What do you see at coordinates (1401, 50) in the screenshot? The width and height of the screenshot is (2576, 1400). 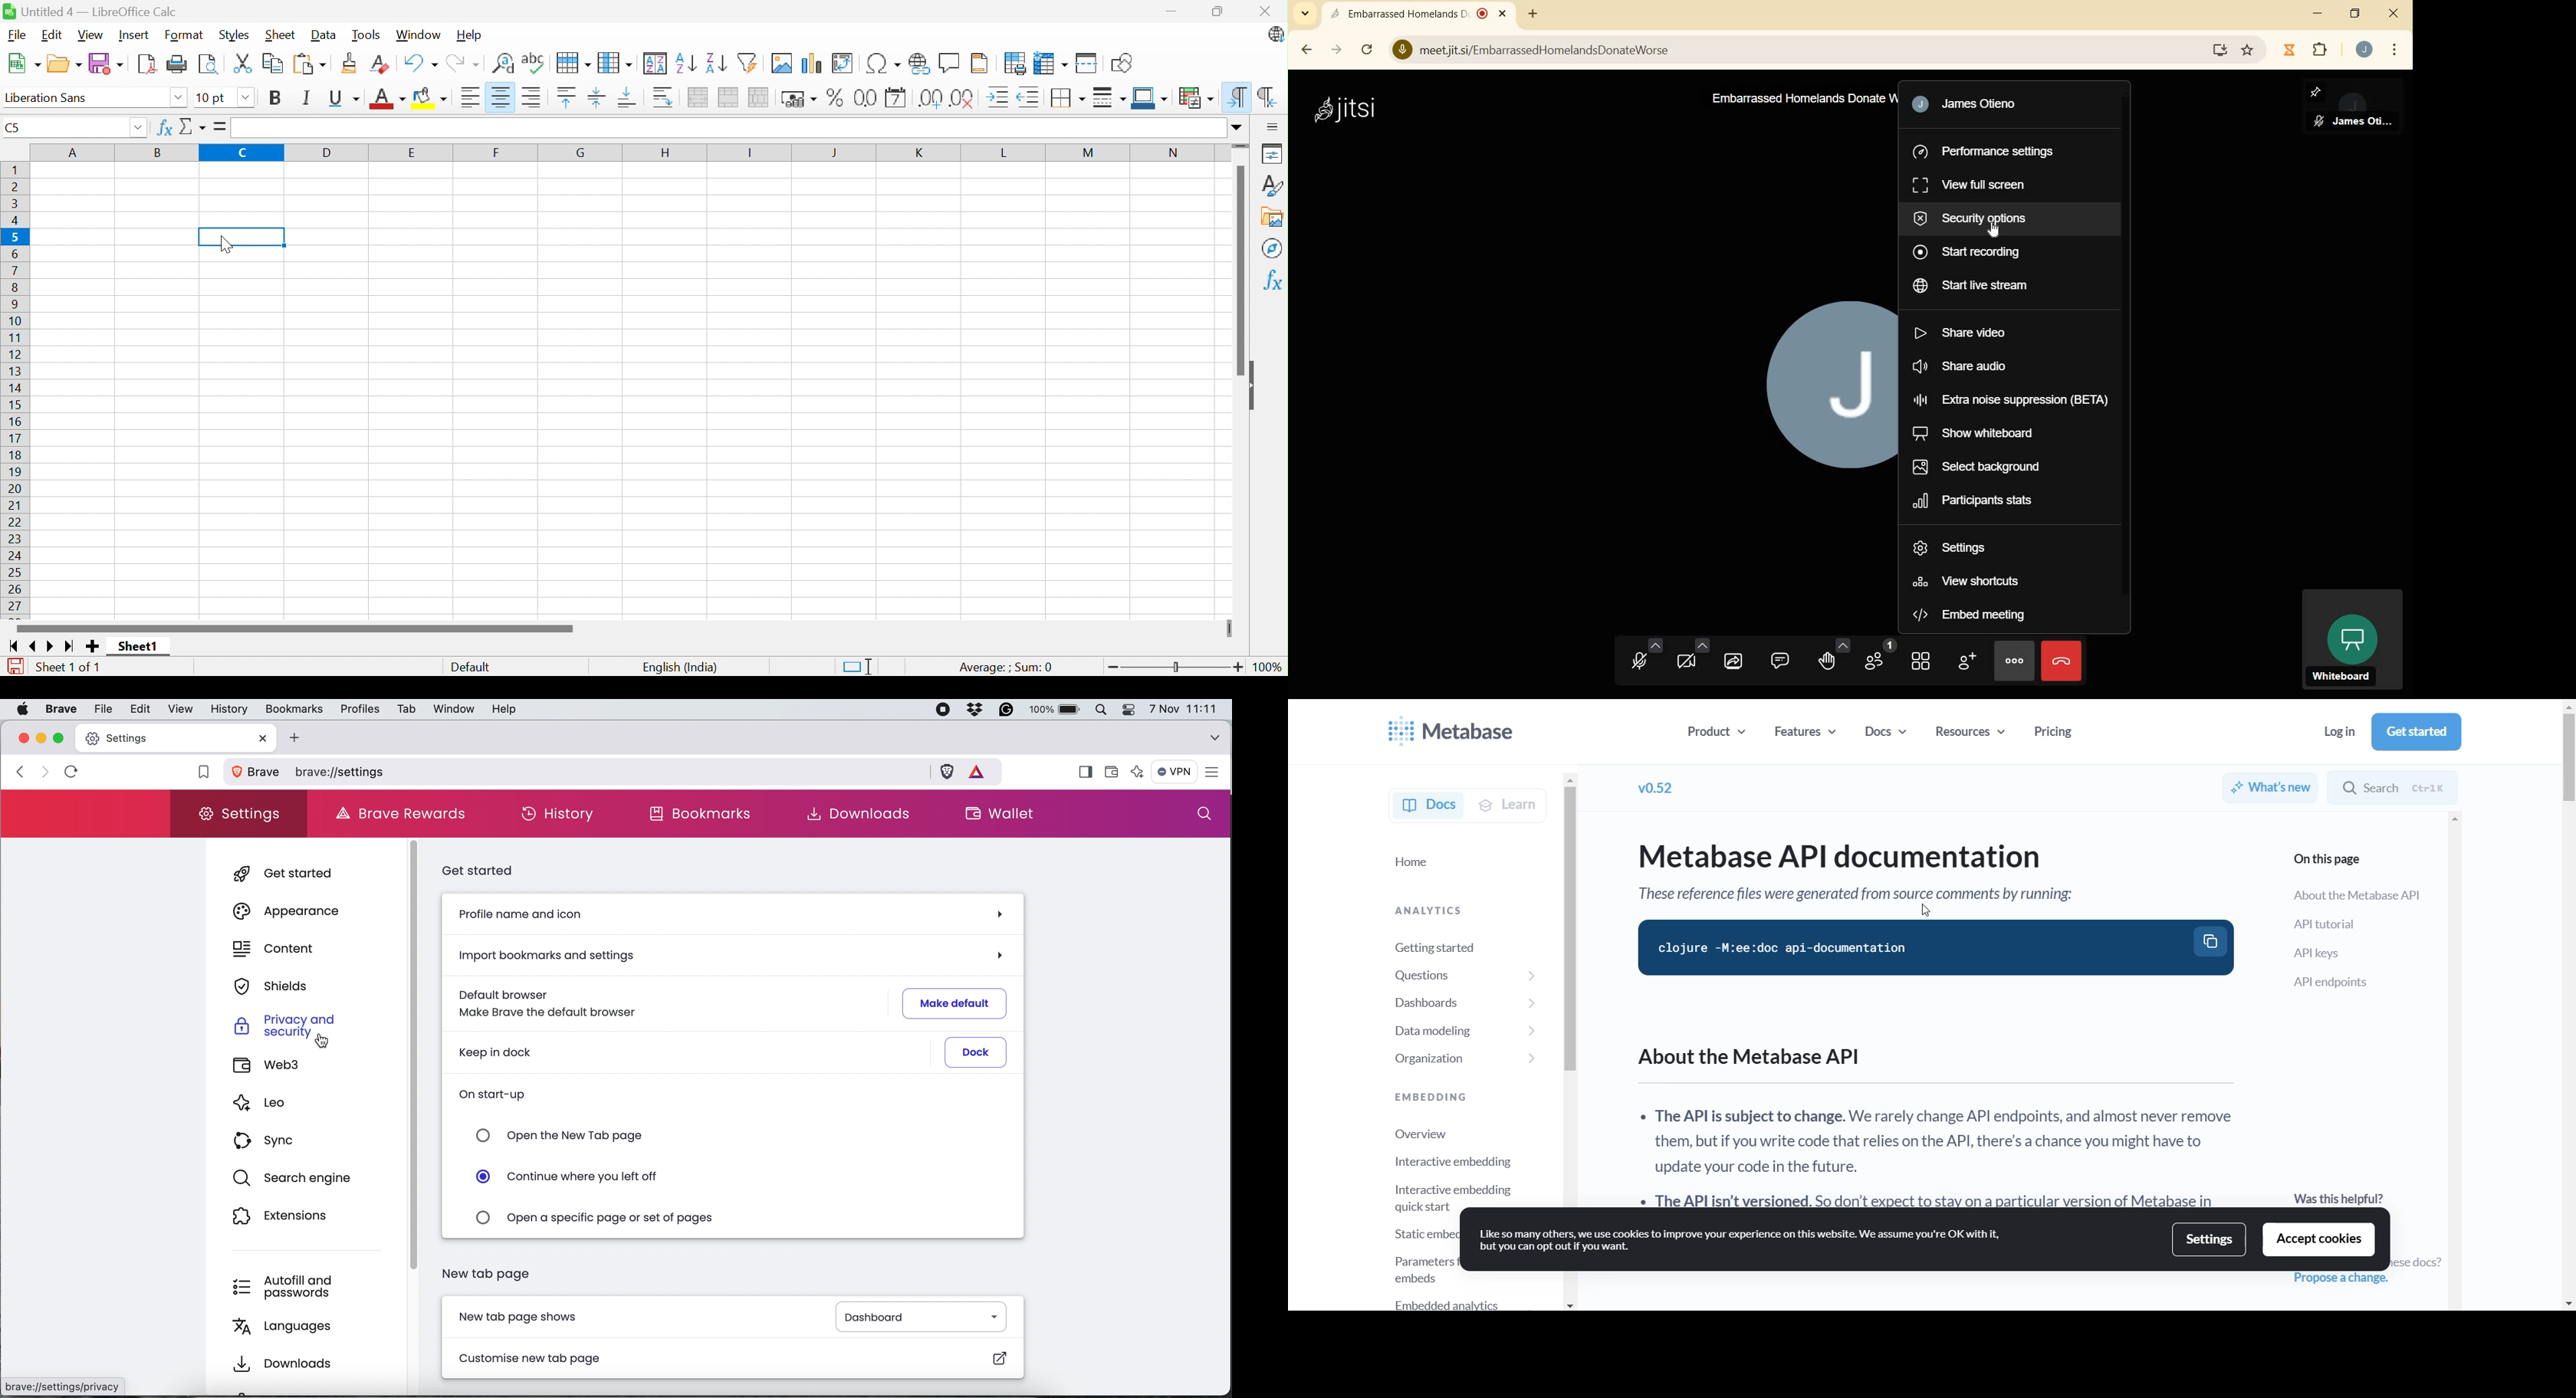 I see `View Site information` at bounding box center [1401, 50].